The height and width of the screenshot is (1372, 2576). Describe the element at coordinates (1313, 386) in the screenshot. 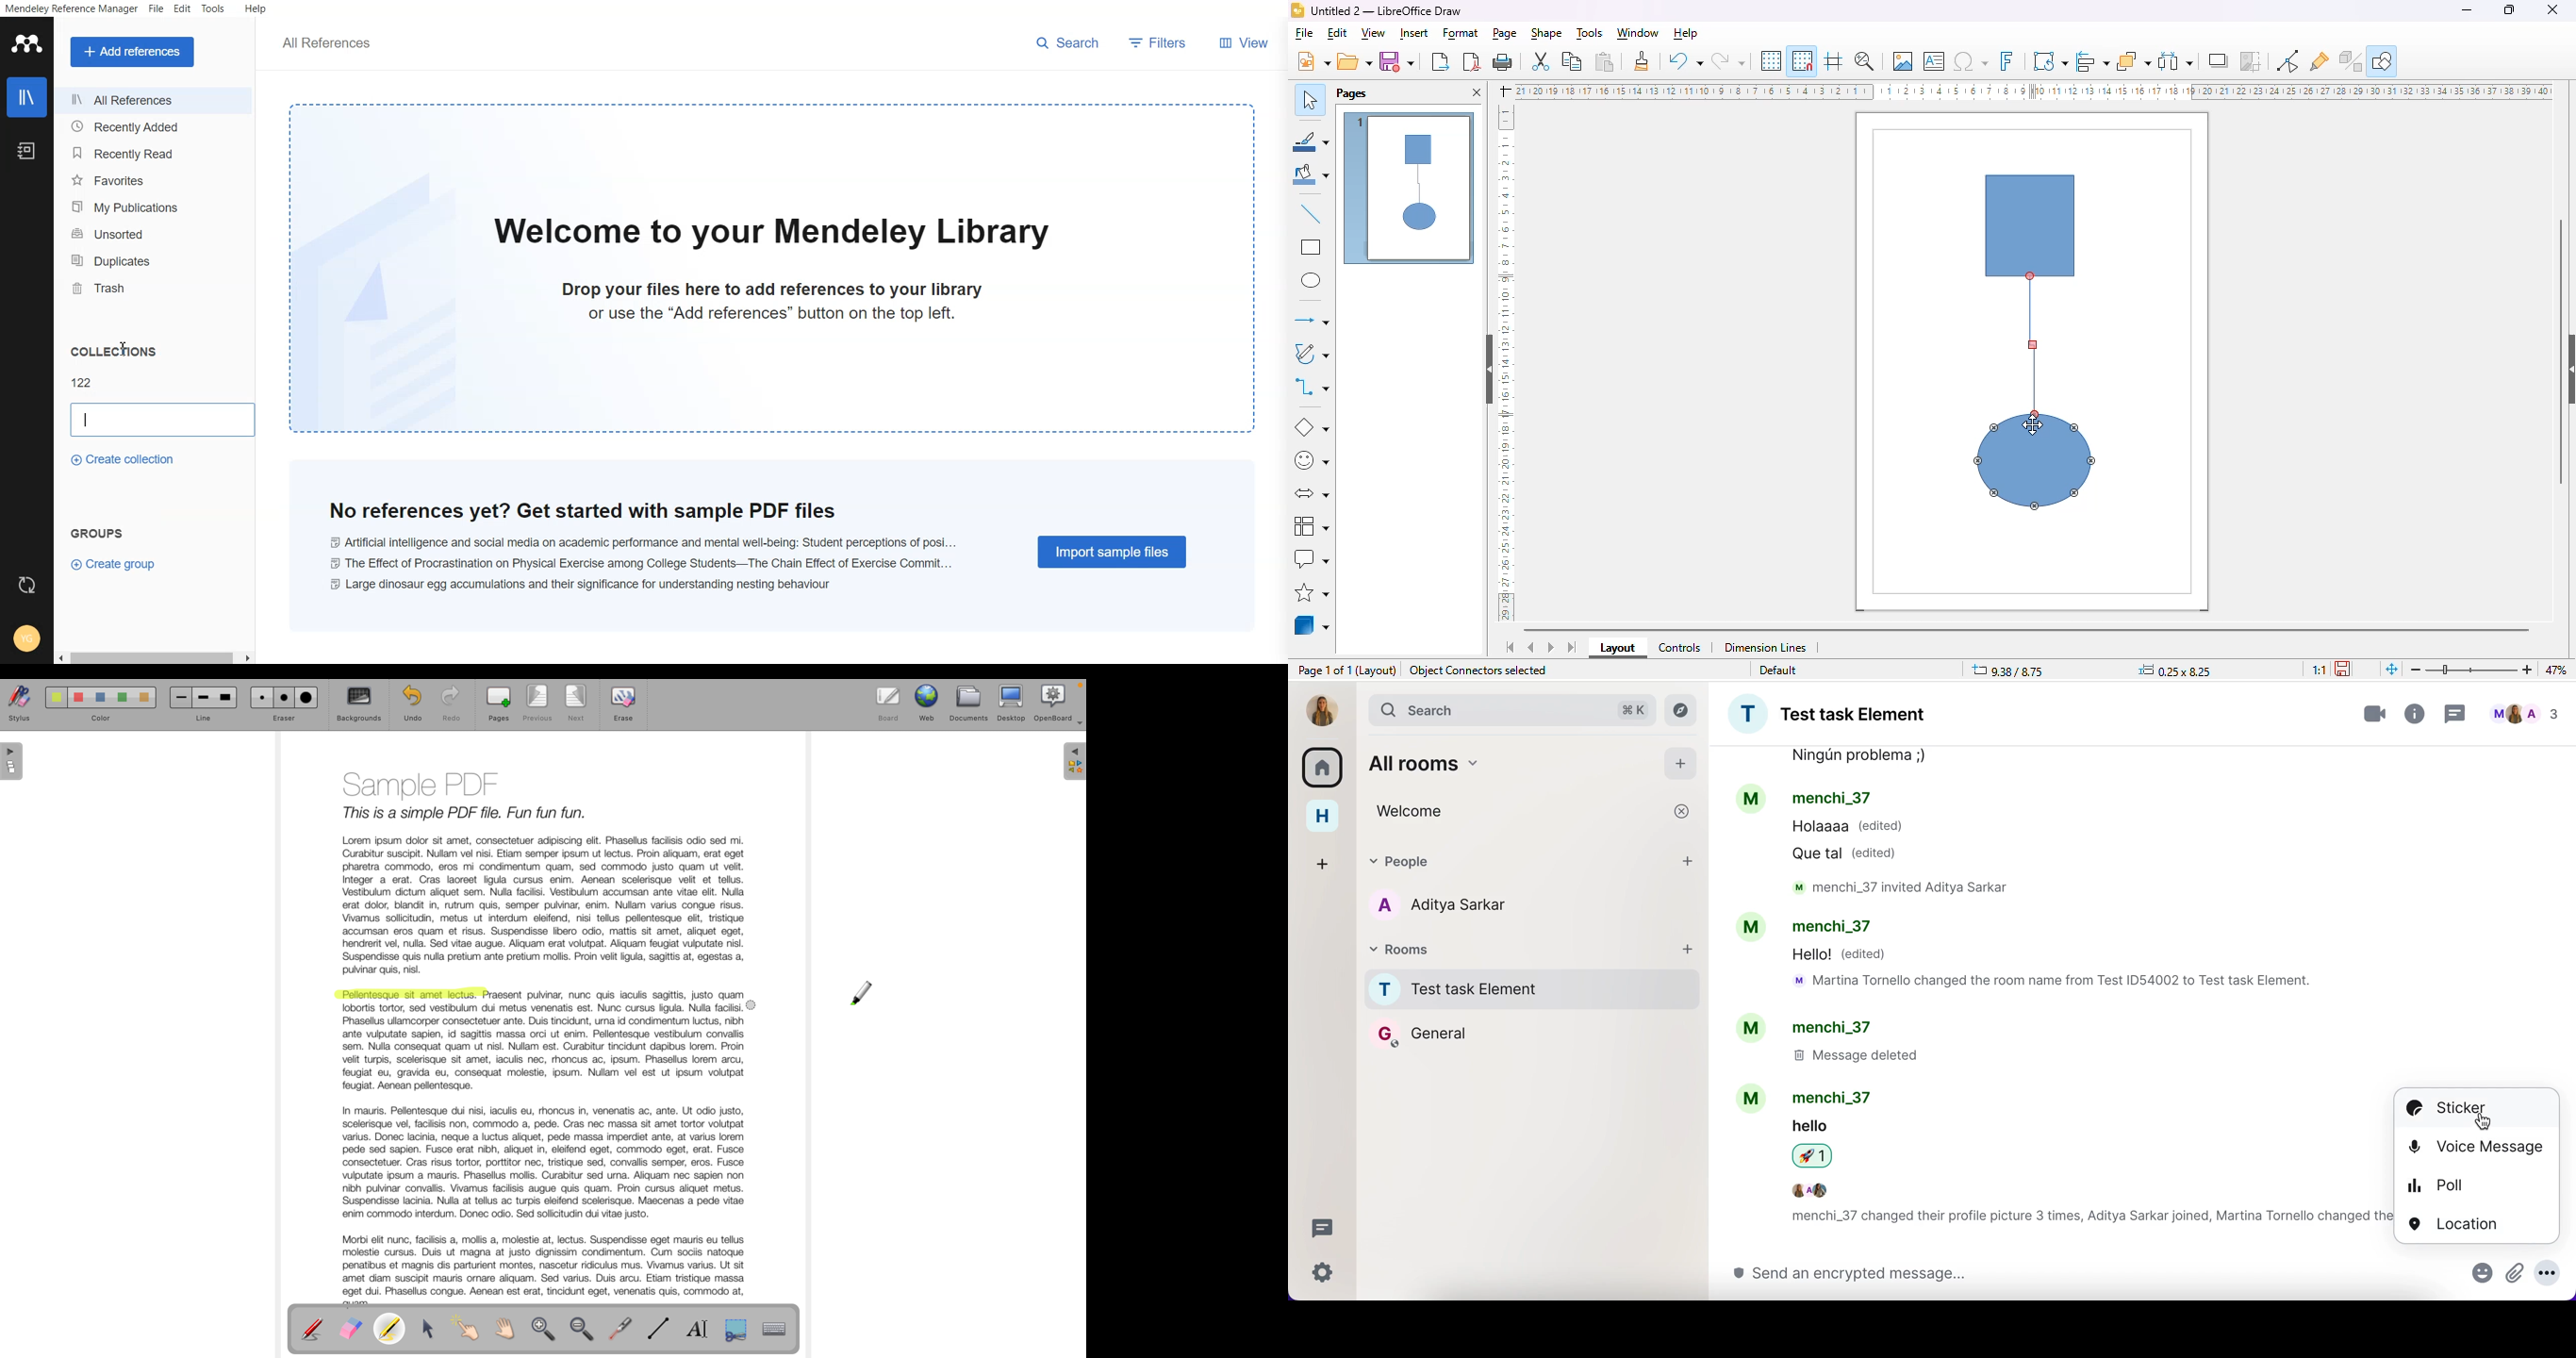

I see `connectors` at that location.